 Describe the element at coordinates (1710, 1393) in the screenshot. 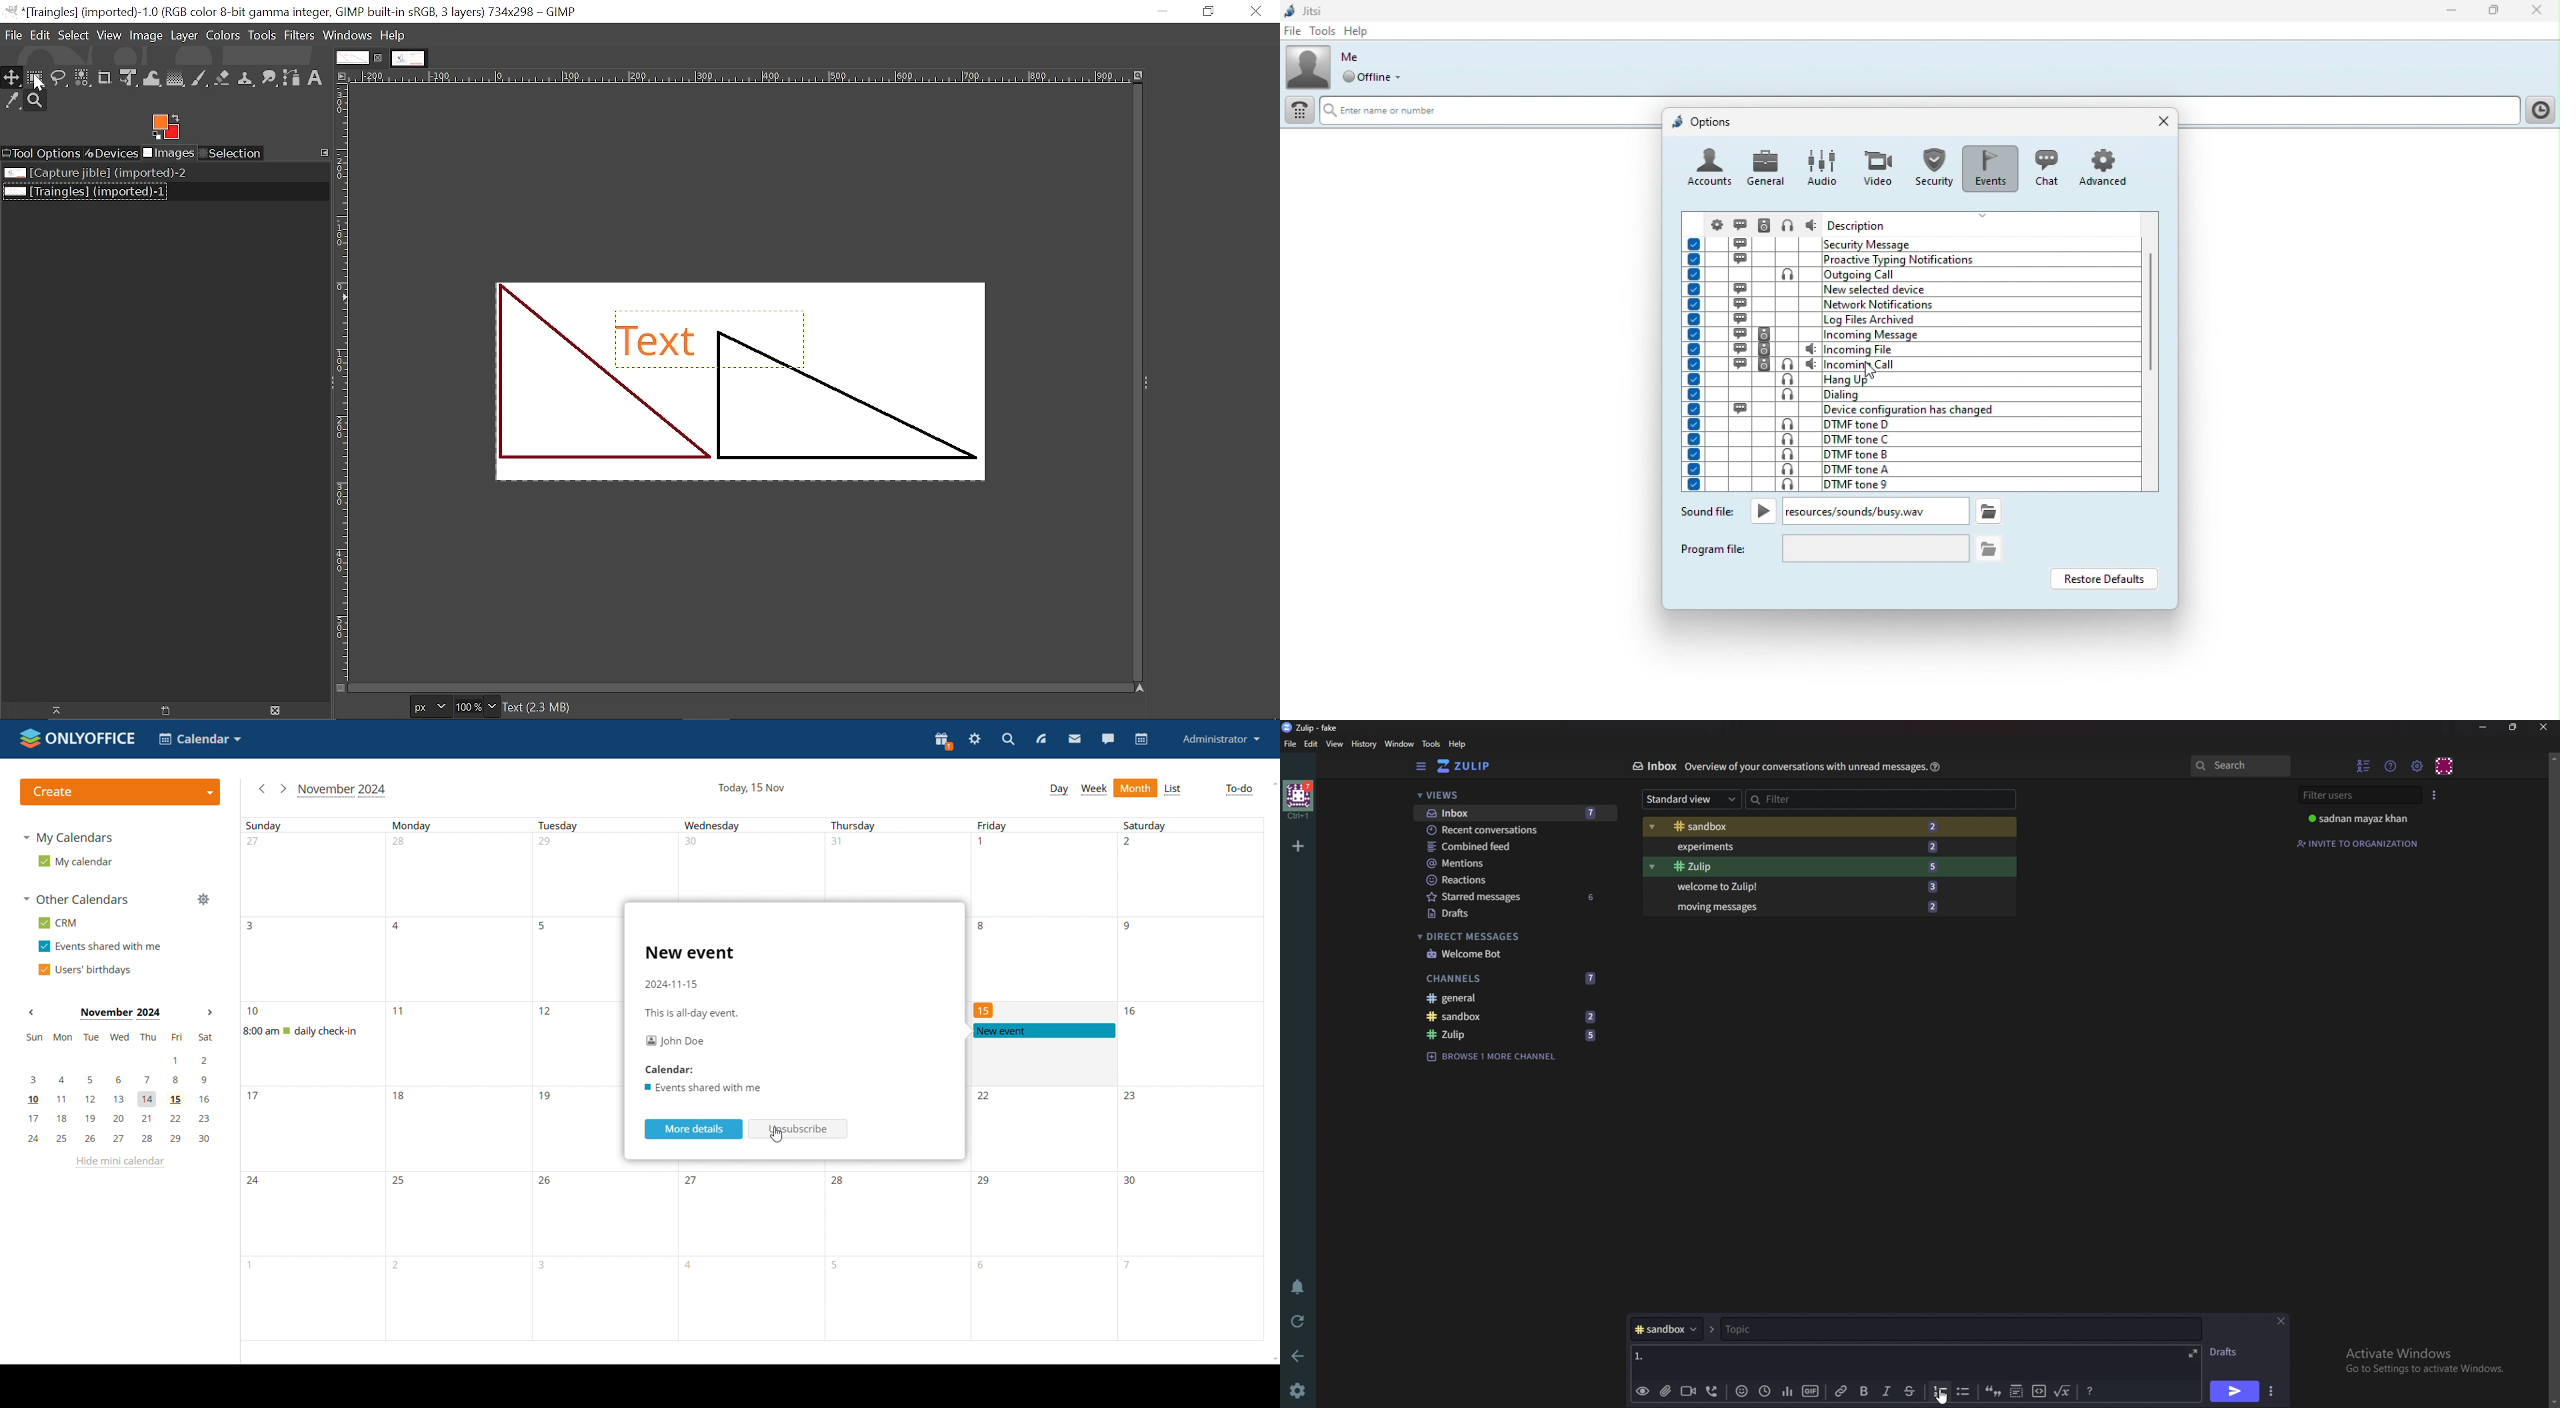

I see `Voice call` at that location.